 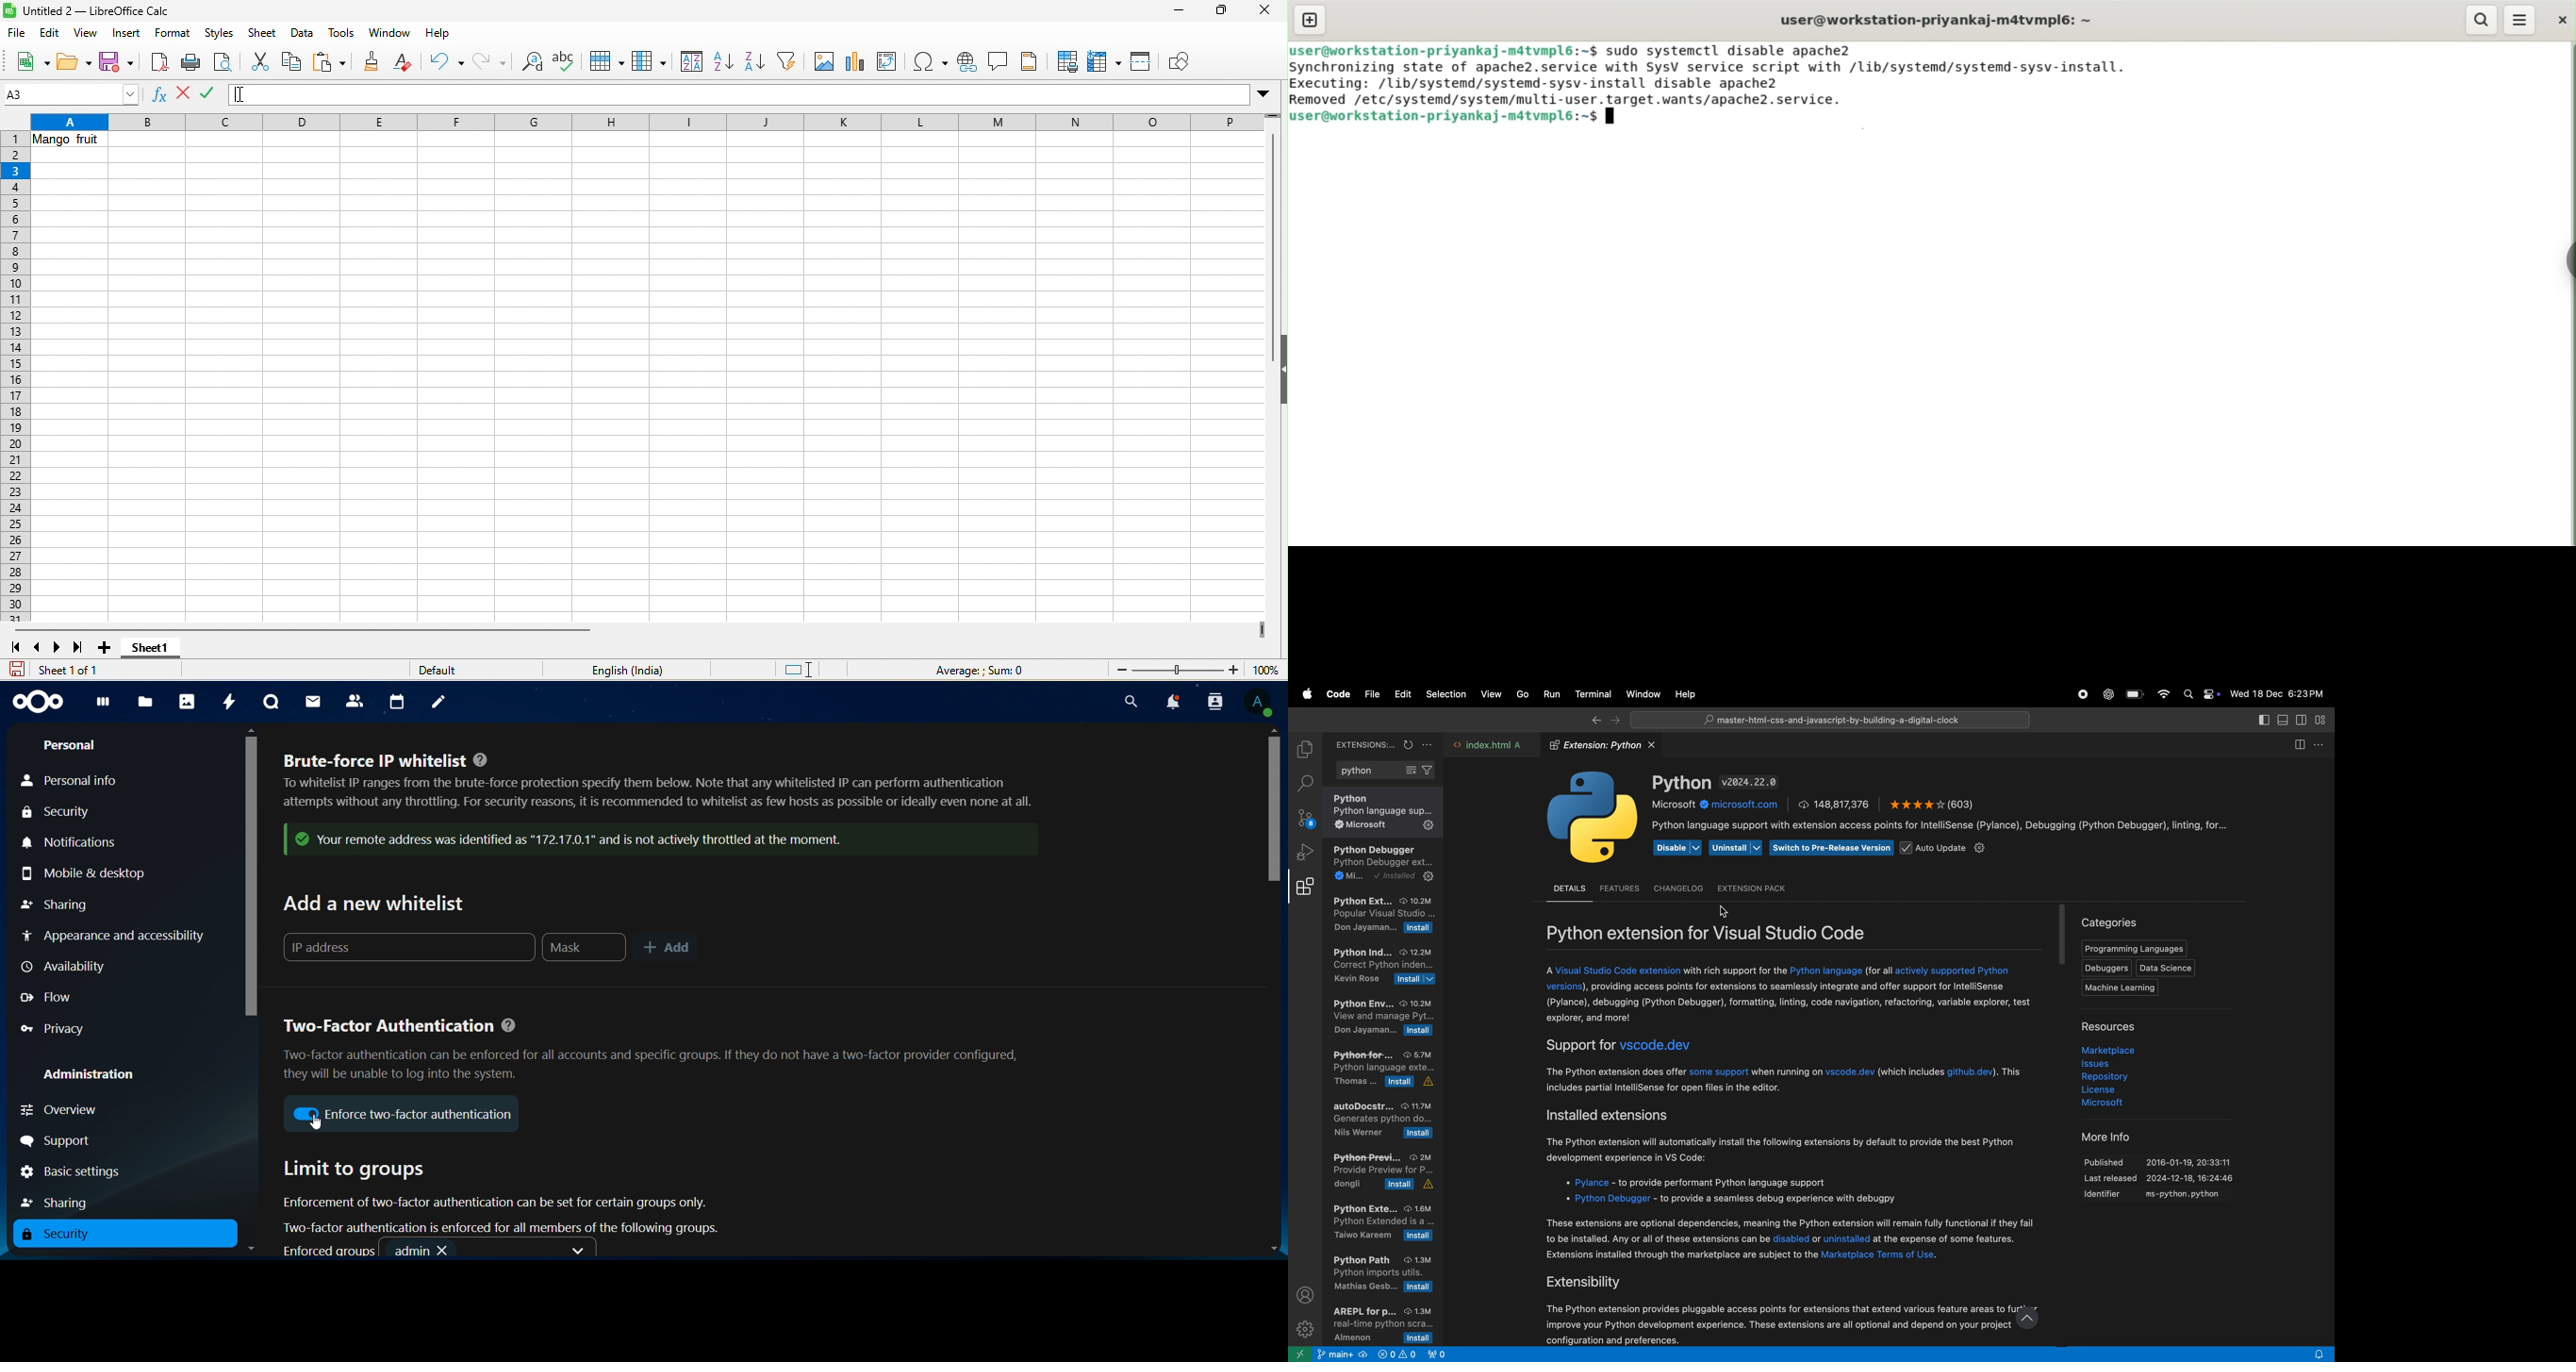 What do you see at coordinates (1177, 12) in the screenshot?
I see `minimize` at bounding box center [1177, 12].